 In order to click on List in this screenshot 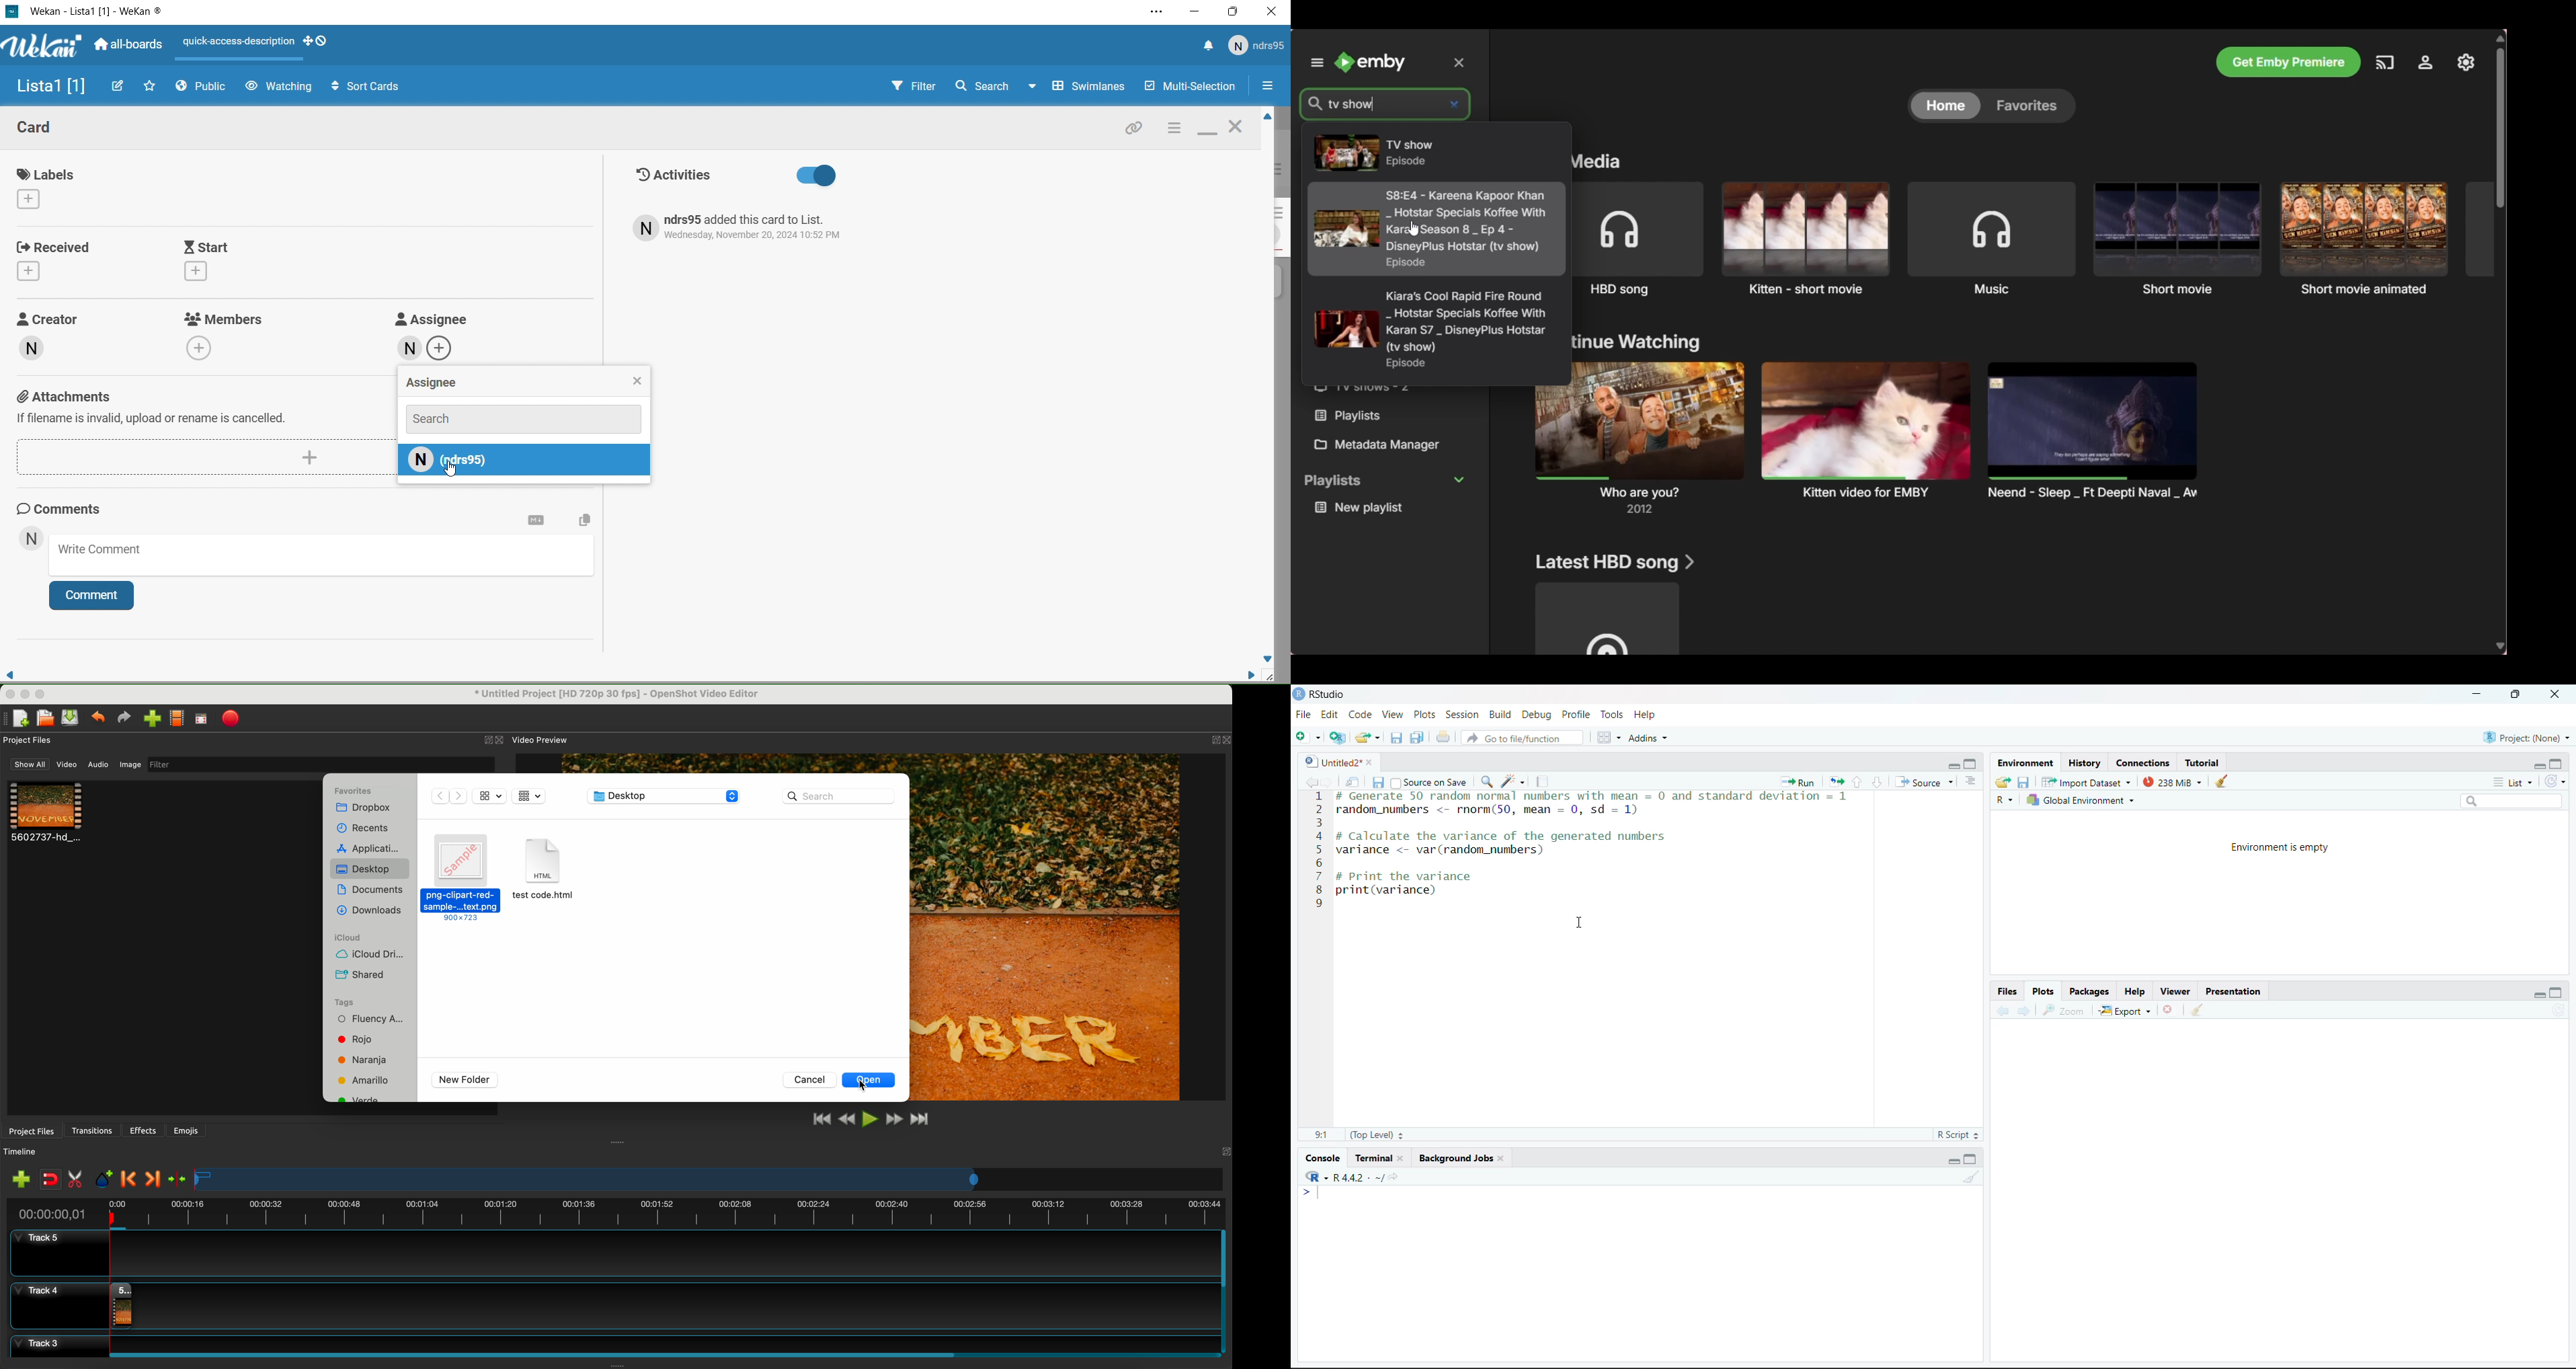, I will do `click(2514, 783)`.